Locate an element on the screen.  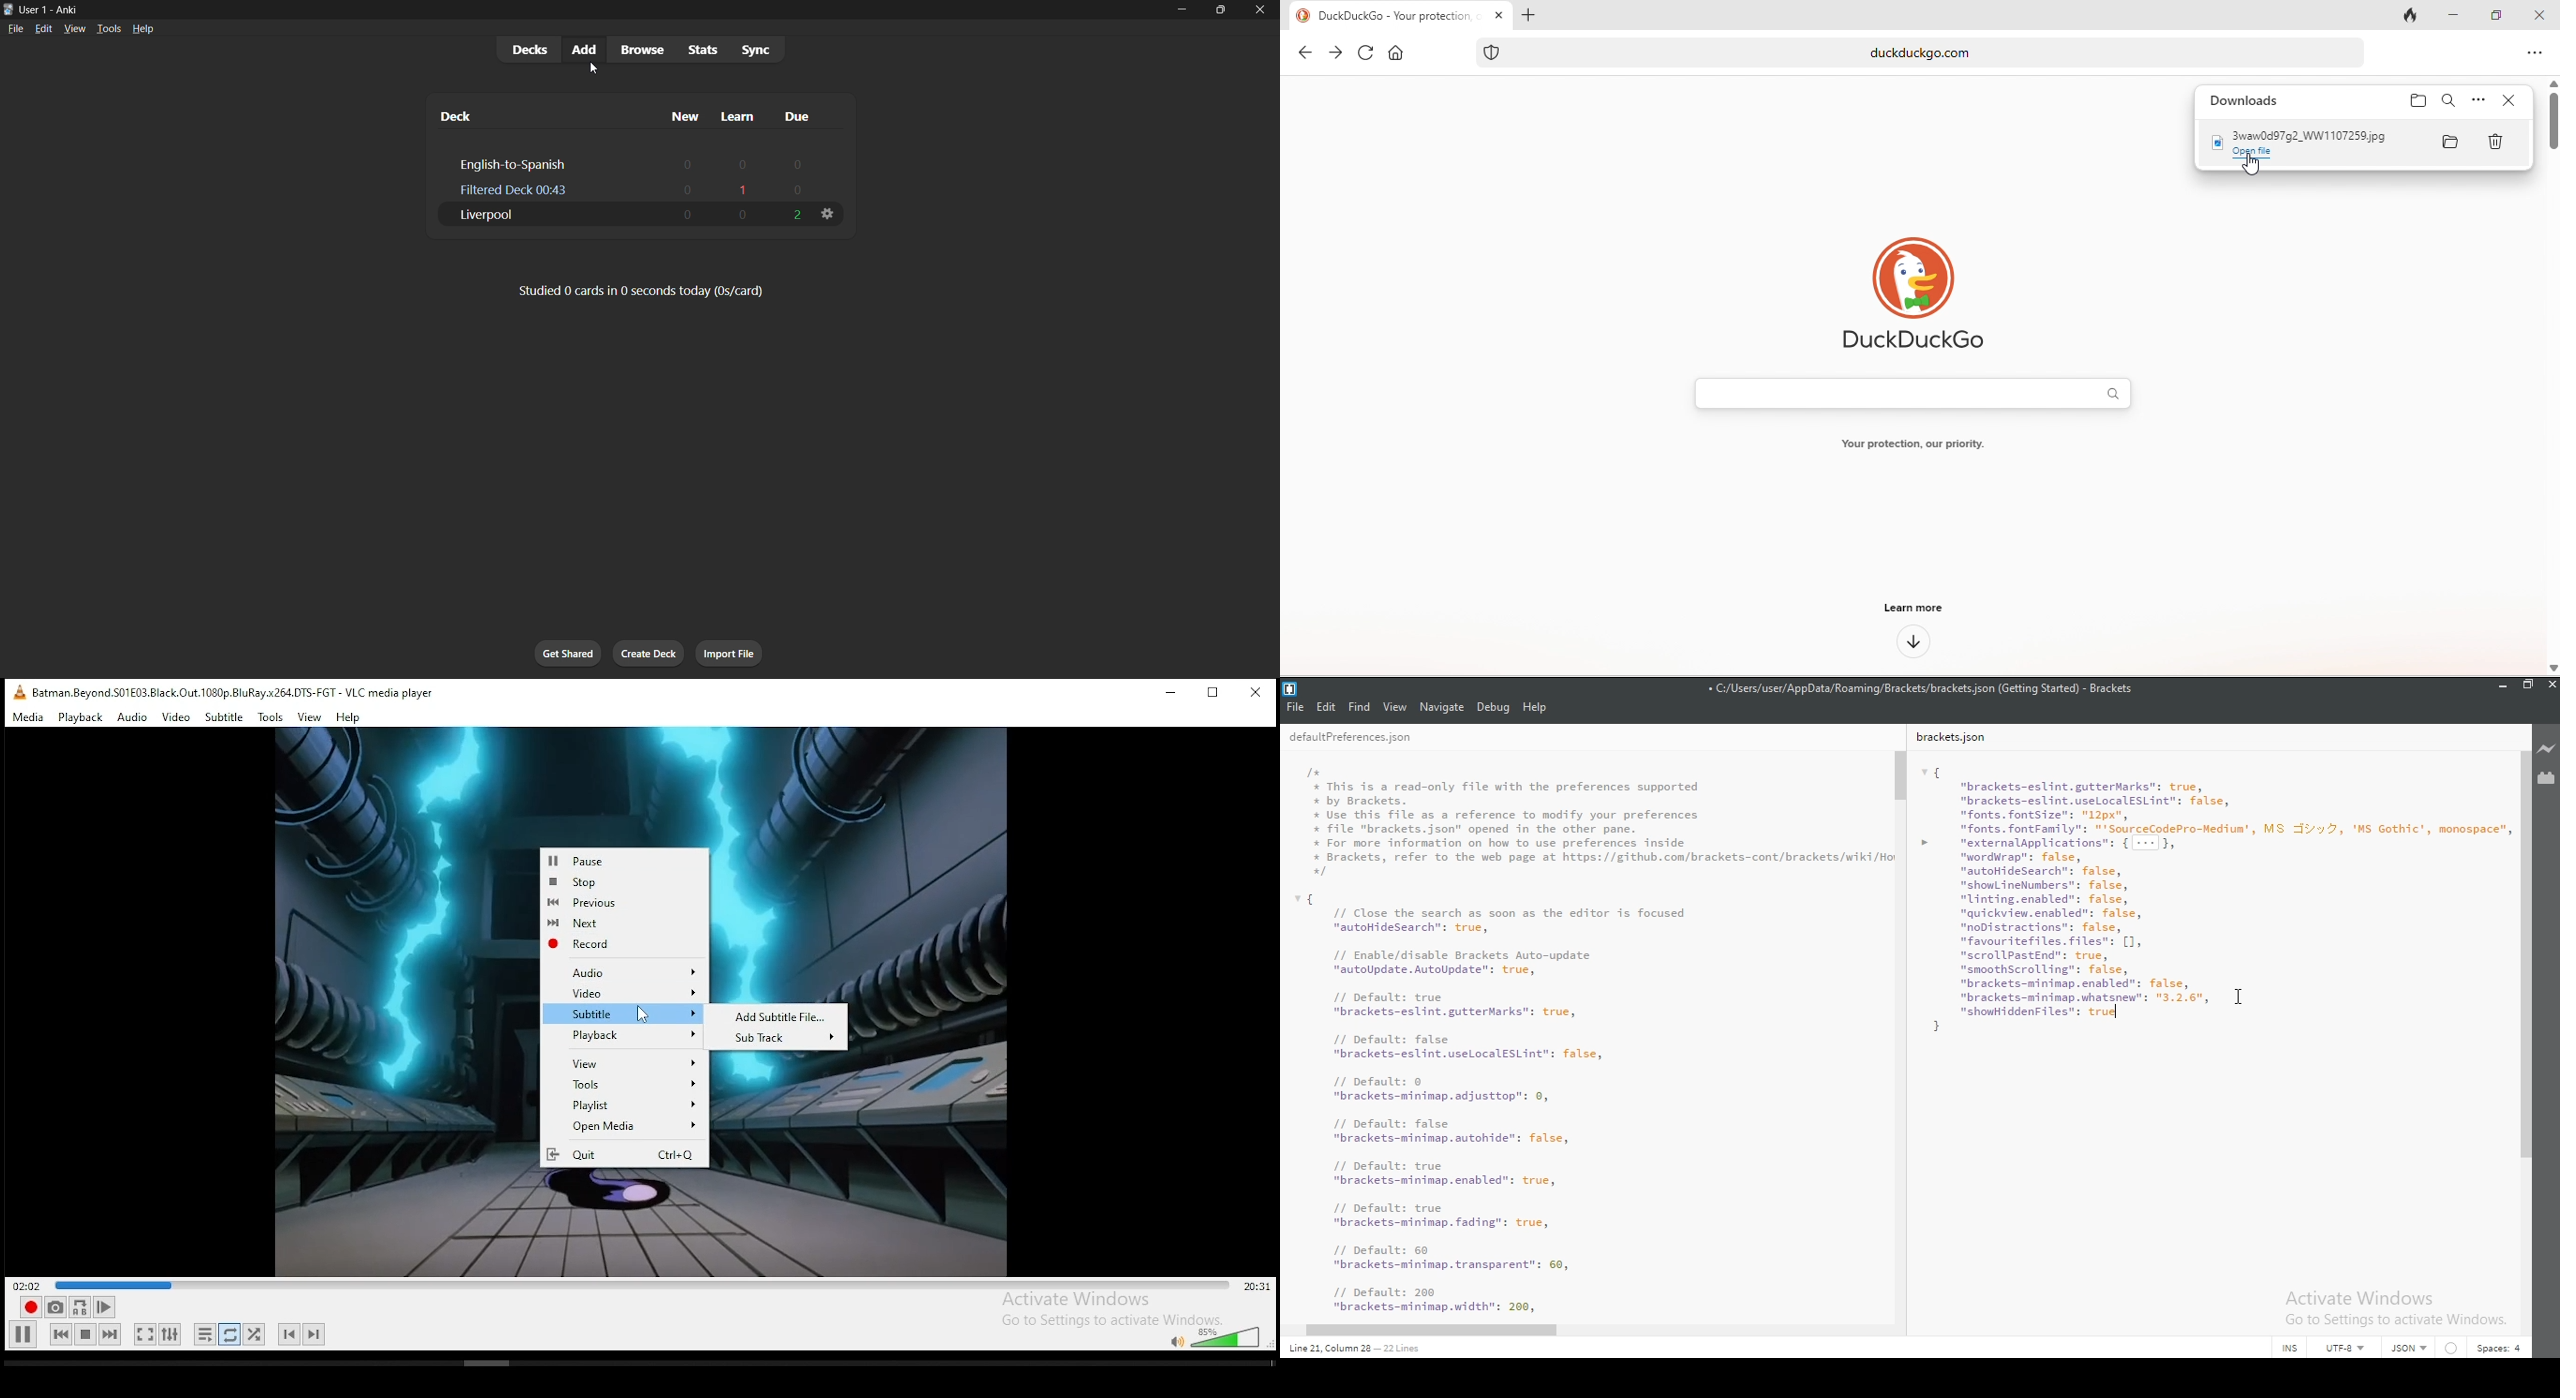
Activate Windows
Go to Settings to activate Windows. is located at coordinates (2395, 1307).